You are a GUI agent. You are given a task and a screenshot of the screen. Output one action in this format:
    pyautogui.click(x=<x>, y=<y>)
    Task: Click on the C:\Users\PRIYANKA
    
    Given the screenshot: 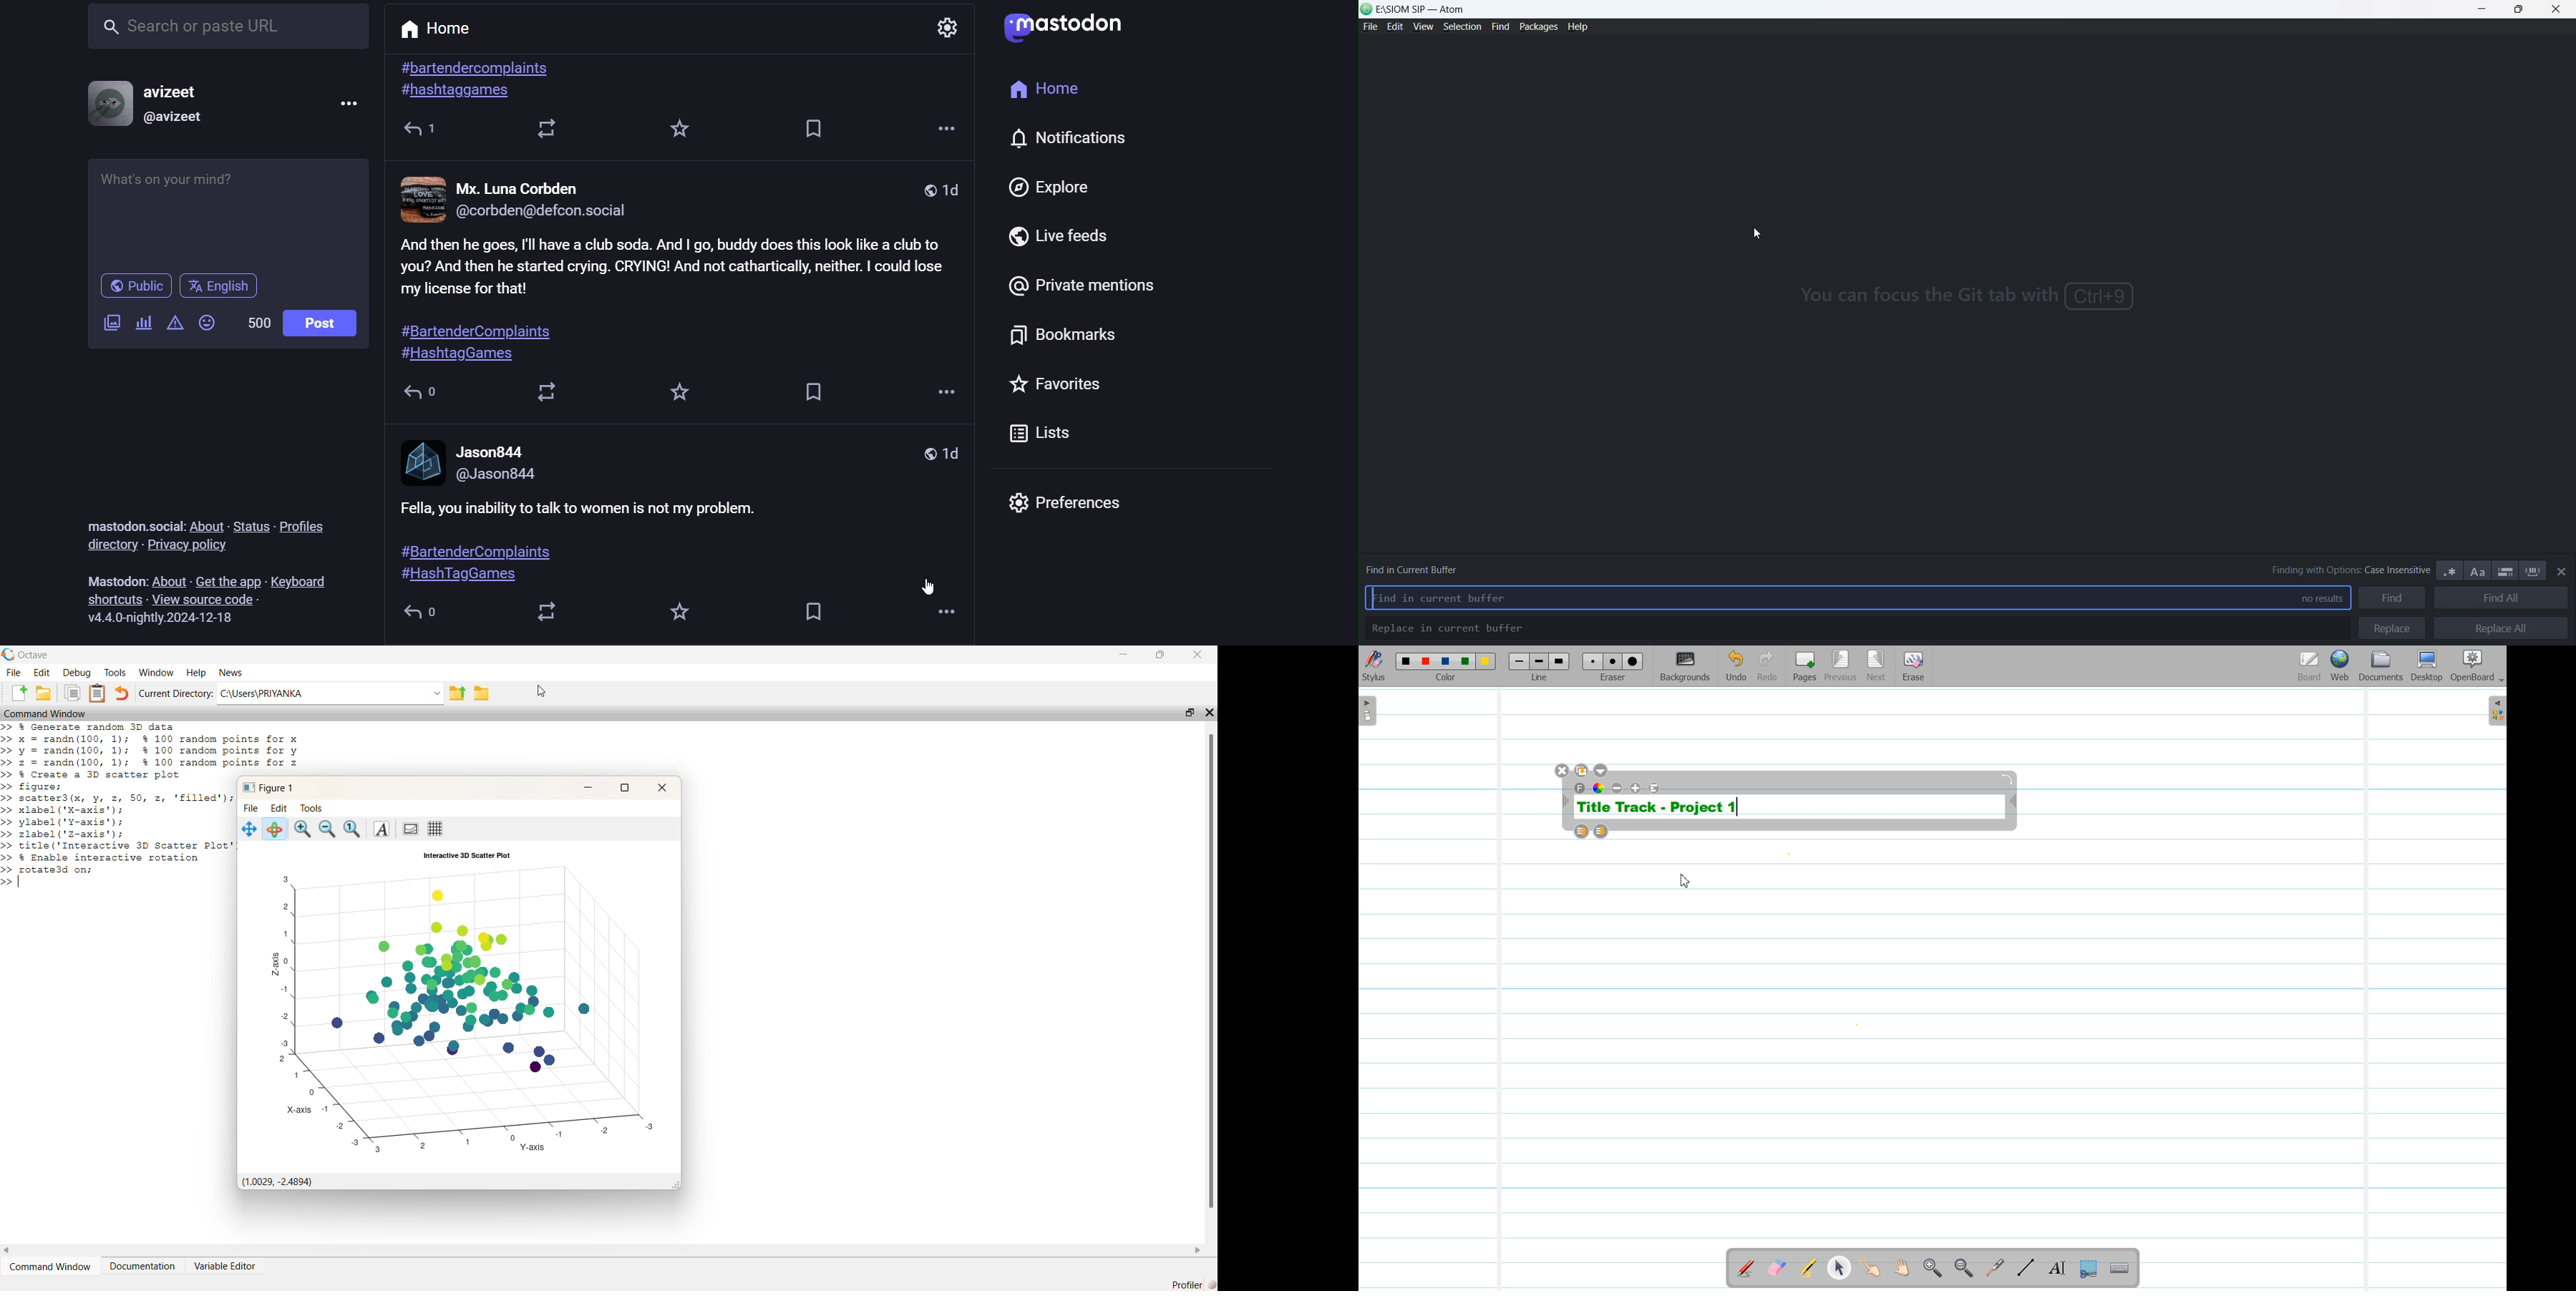 What is the action you would take?
    pyautogui.click(x=330, y=693)
    